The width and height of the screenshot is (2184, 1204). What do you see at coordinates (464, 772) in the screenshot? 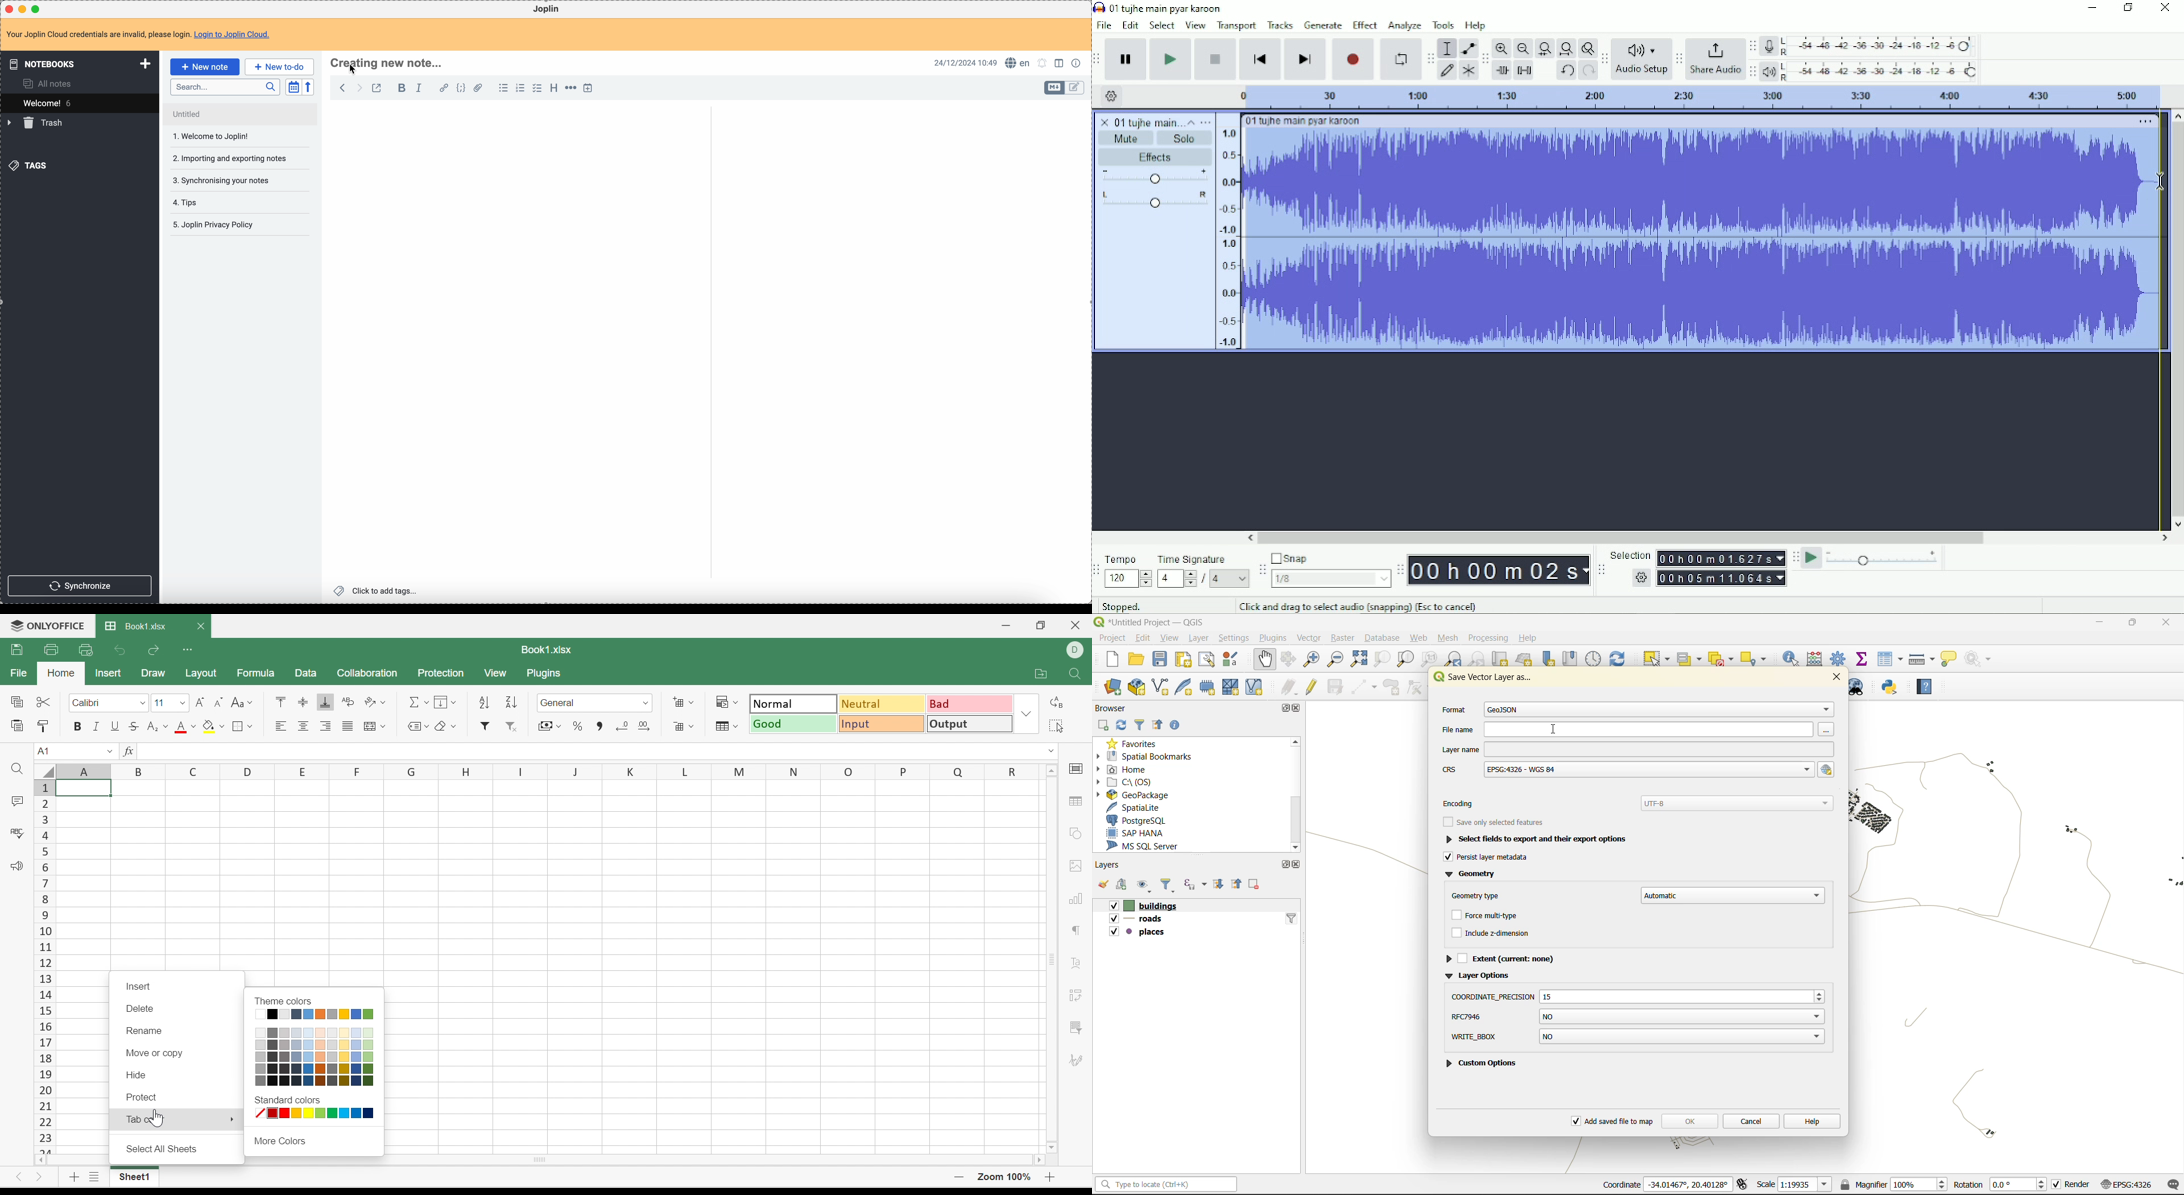
I see `H` at bounding box center [464, 772].